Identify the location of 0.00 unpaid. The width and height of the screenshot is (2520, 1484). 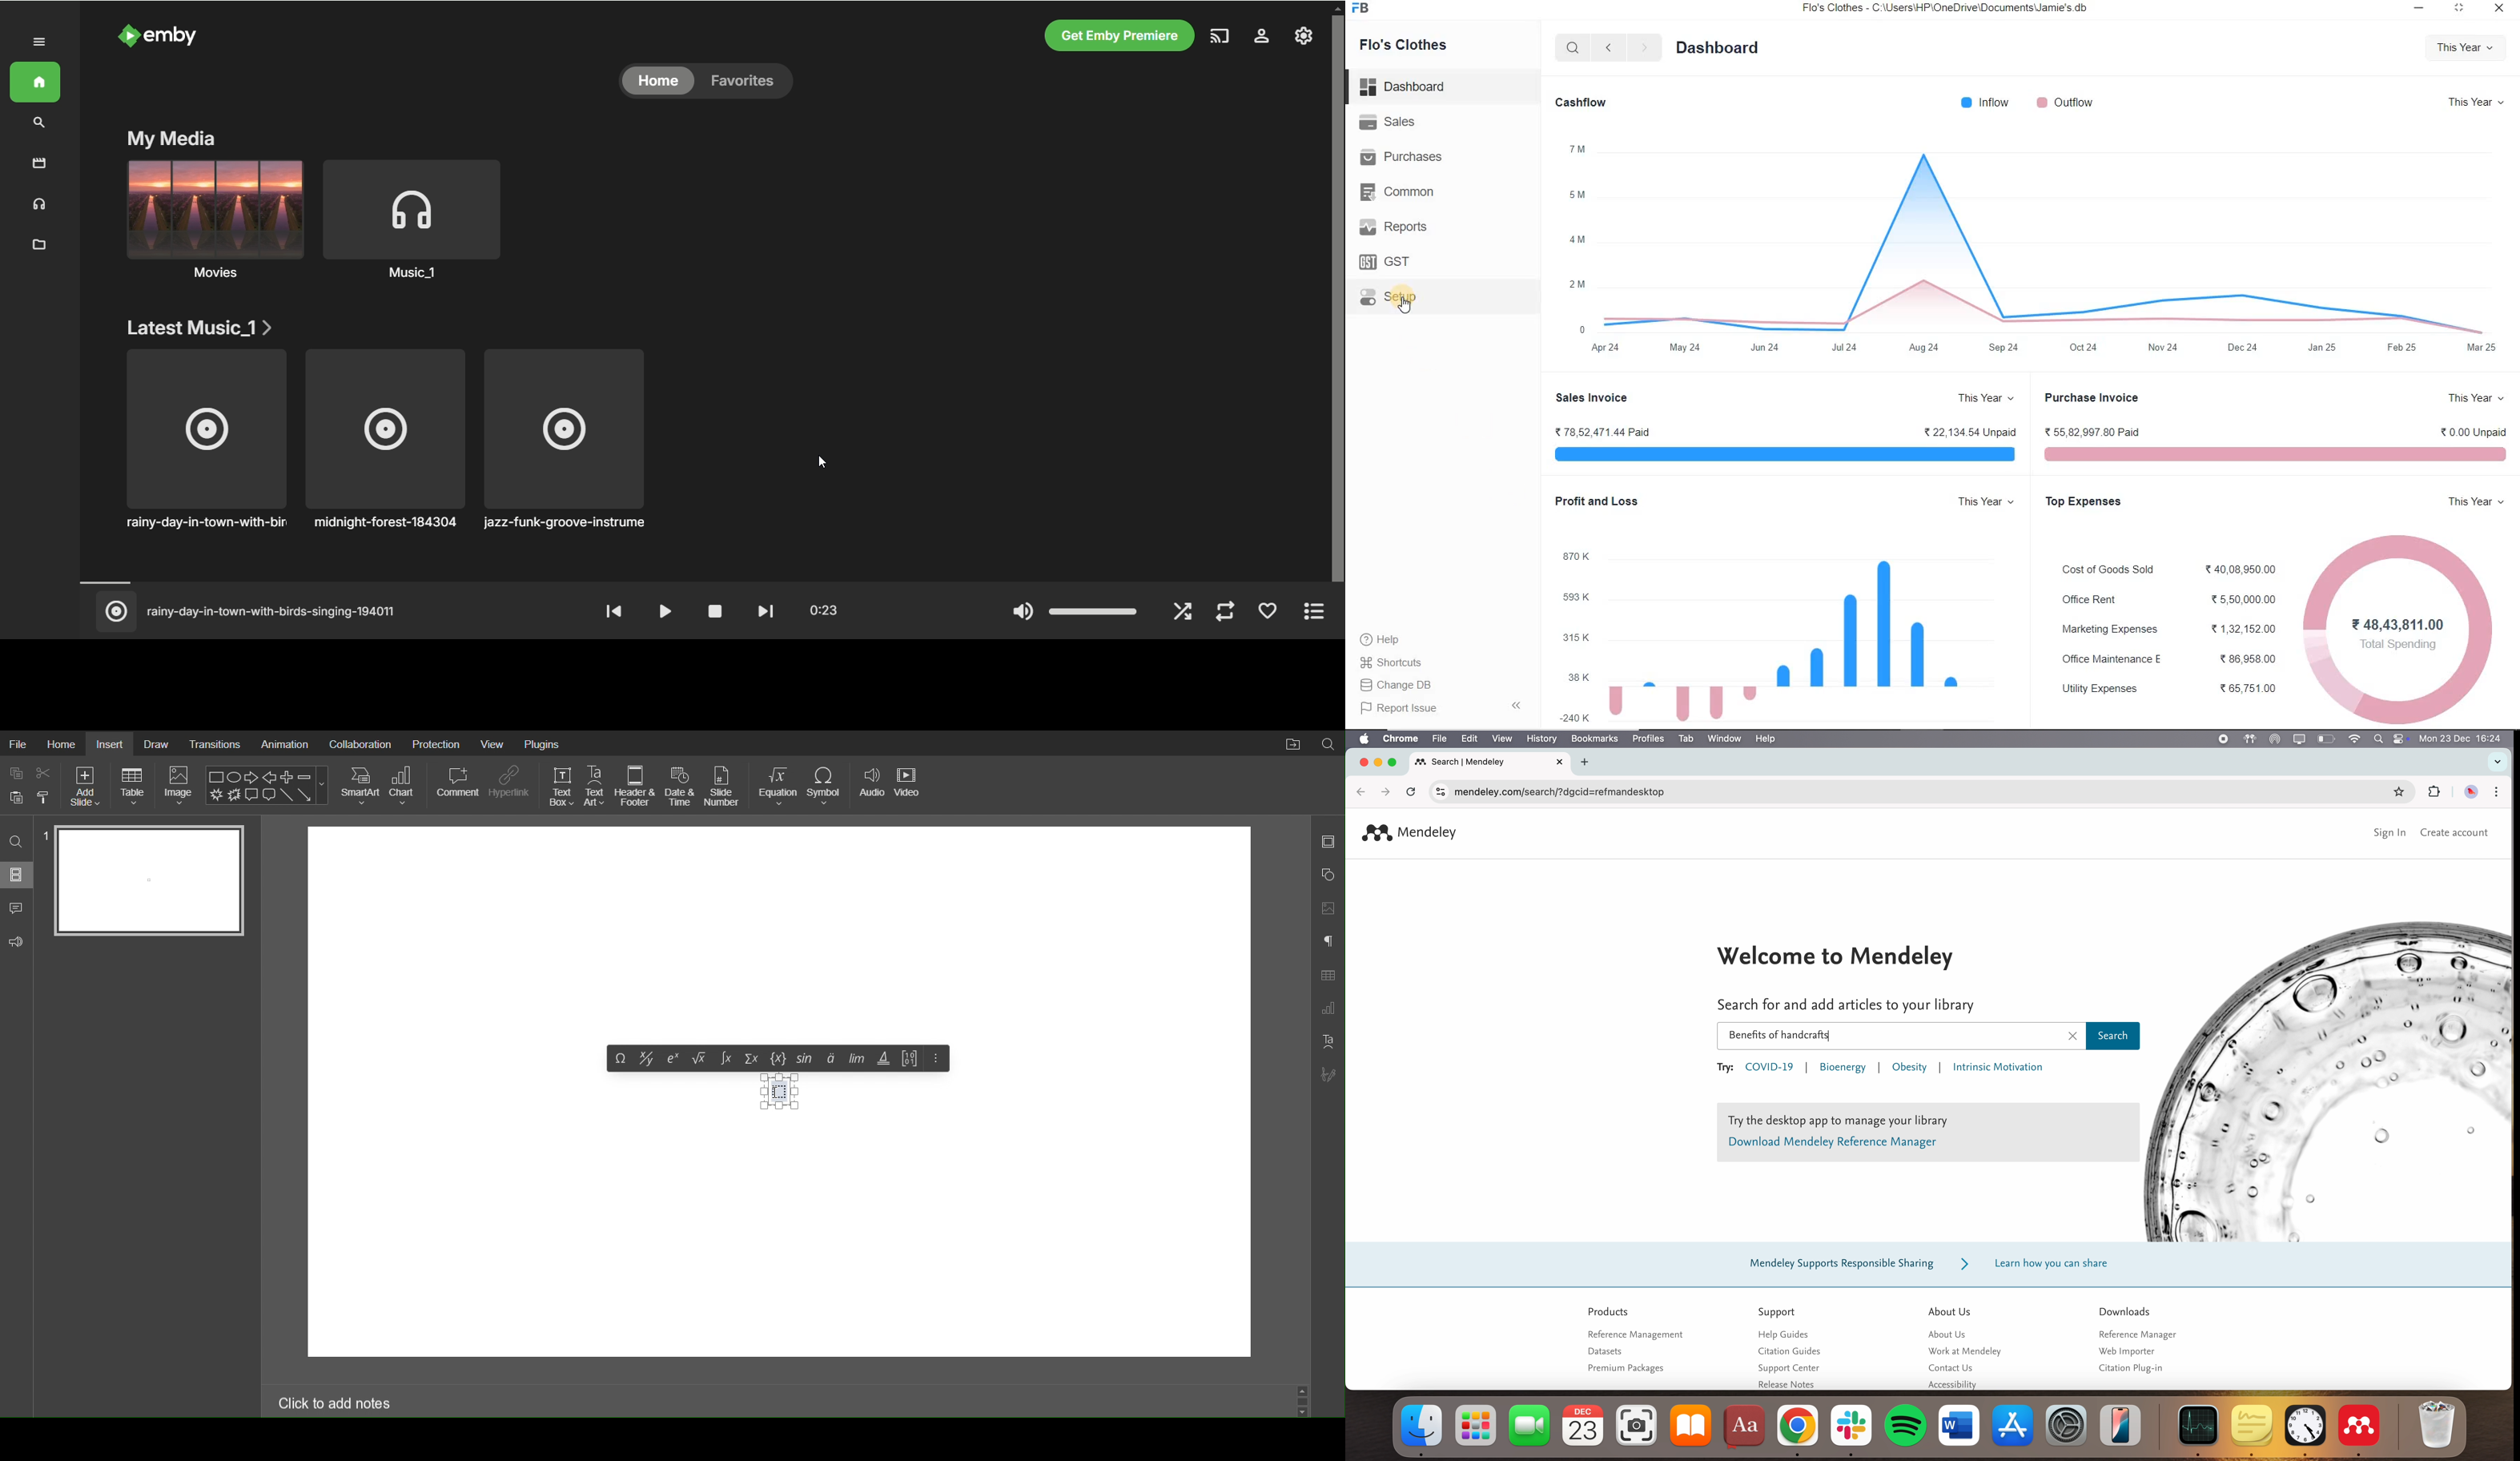
(2472, 431).